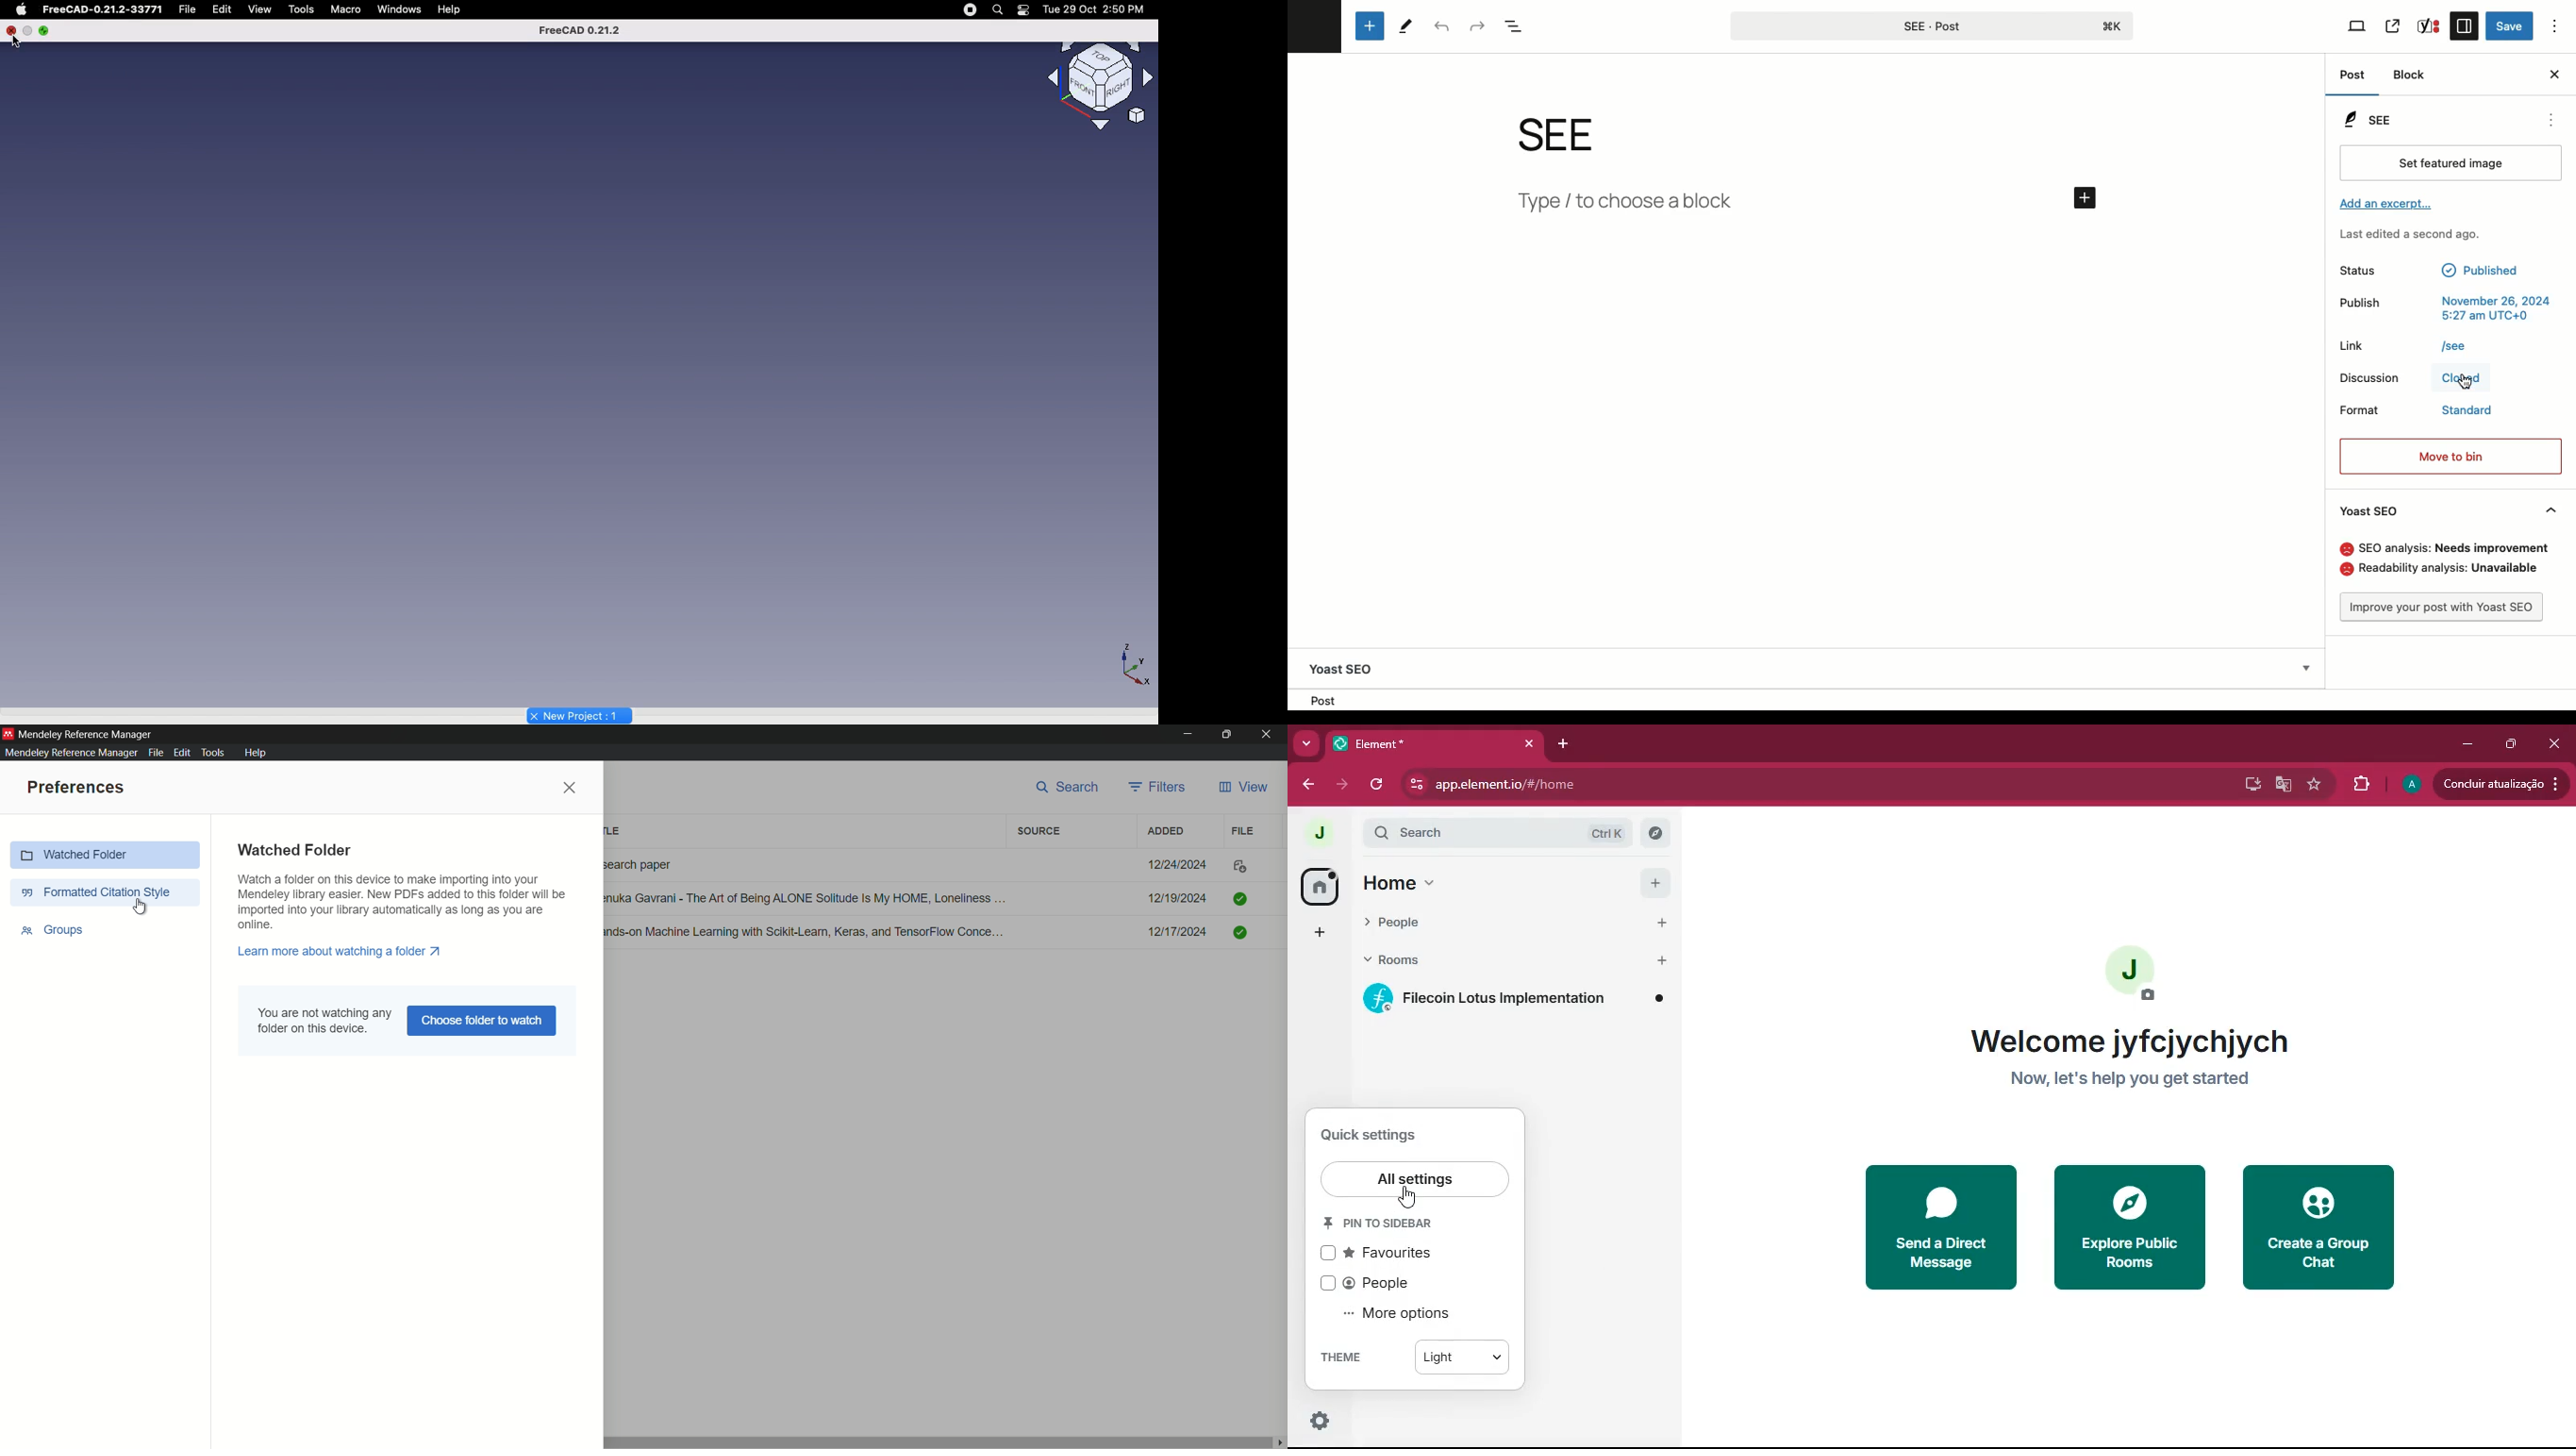  Describe the element at coordinates (2472, 387) in the screenshot. I see `cursor` at that location.